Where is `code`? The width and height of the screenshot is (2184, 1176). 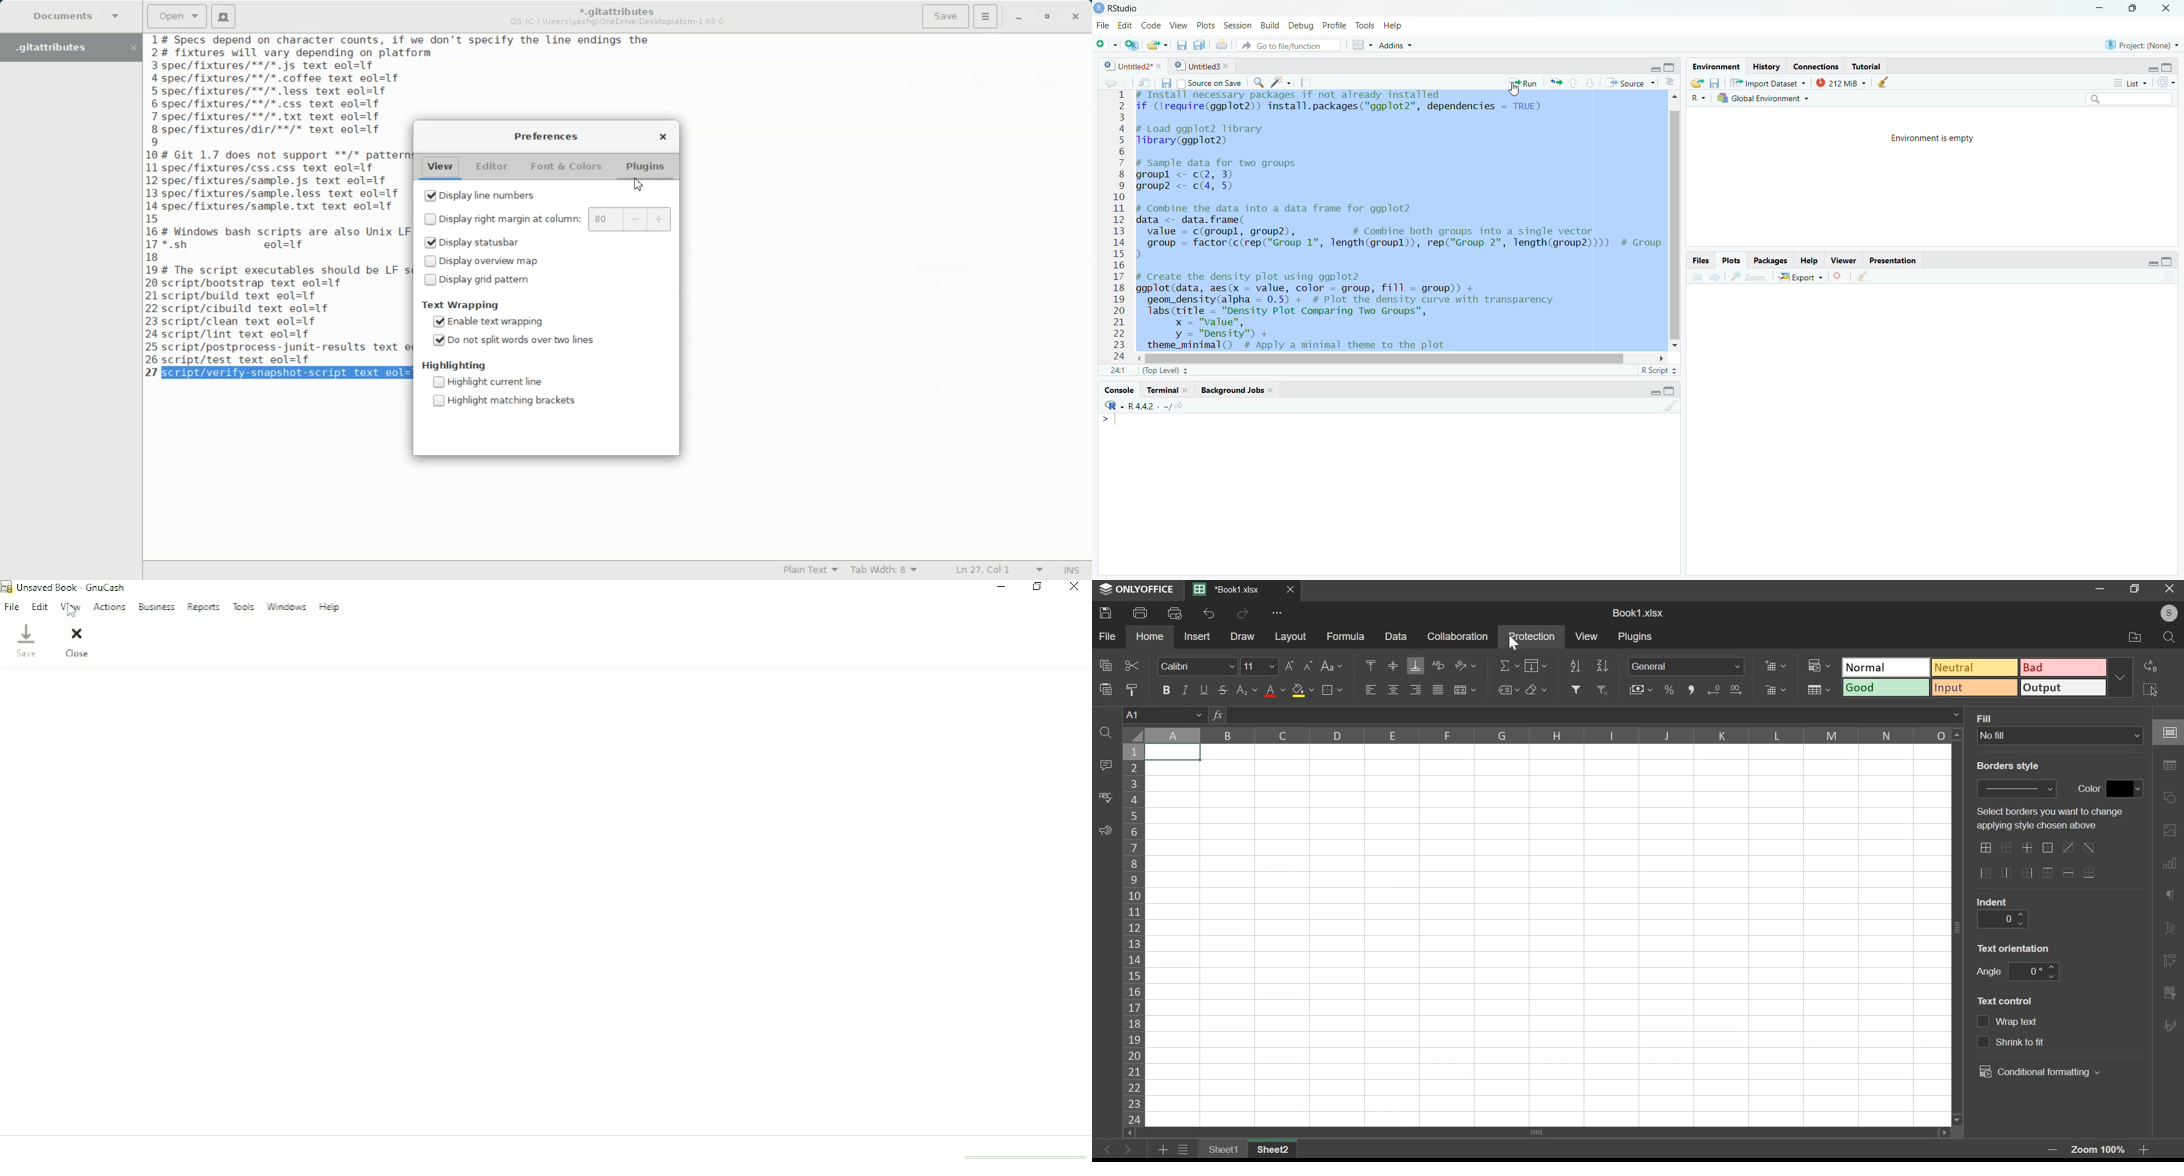 code is located at coordinates (1150, 25).